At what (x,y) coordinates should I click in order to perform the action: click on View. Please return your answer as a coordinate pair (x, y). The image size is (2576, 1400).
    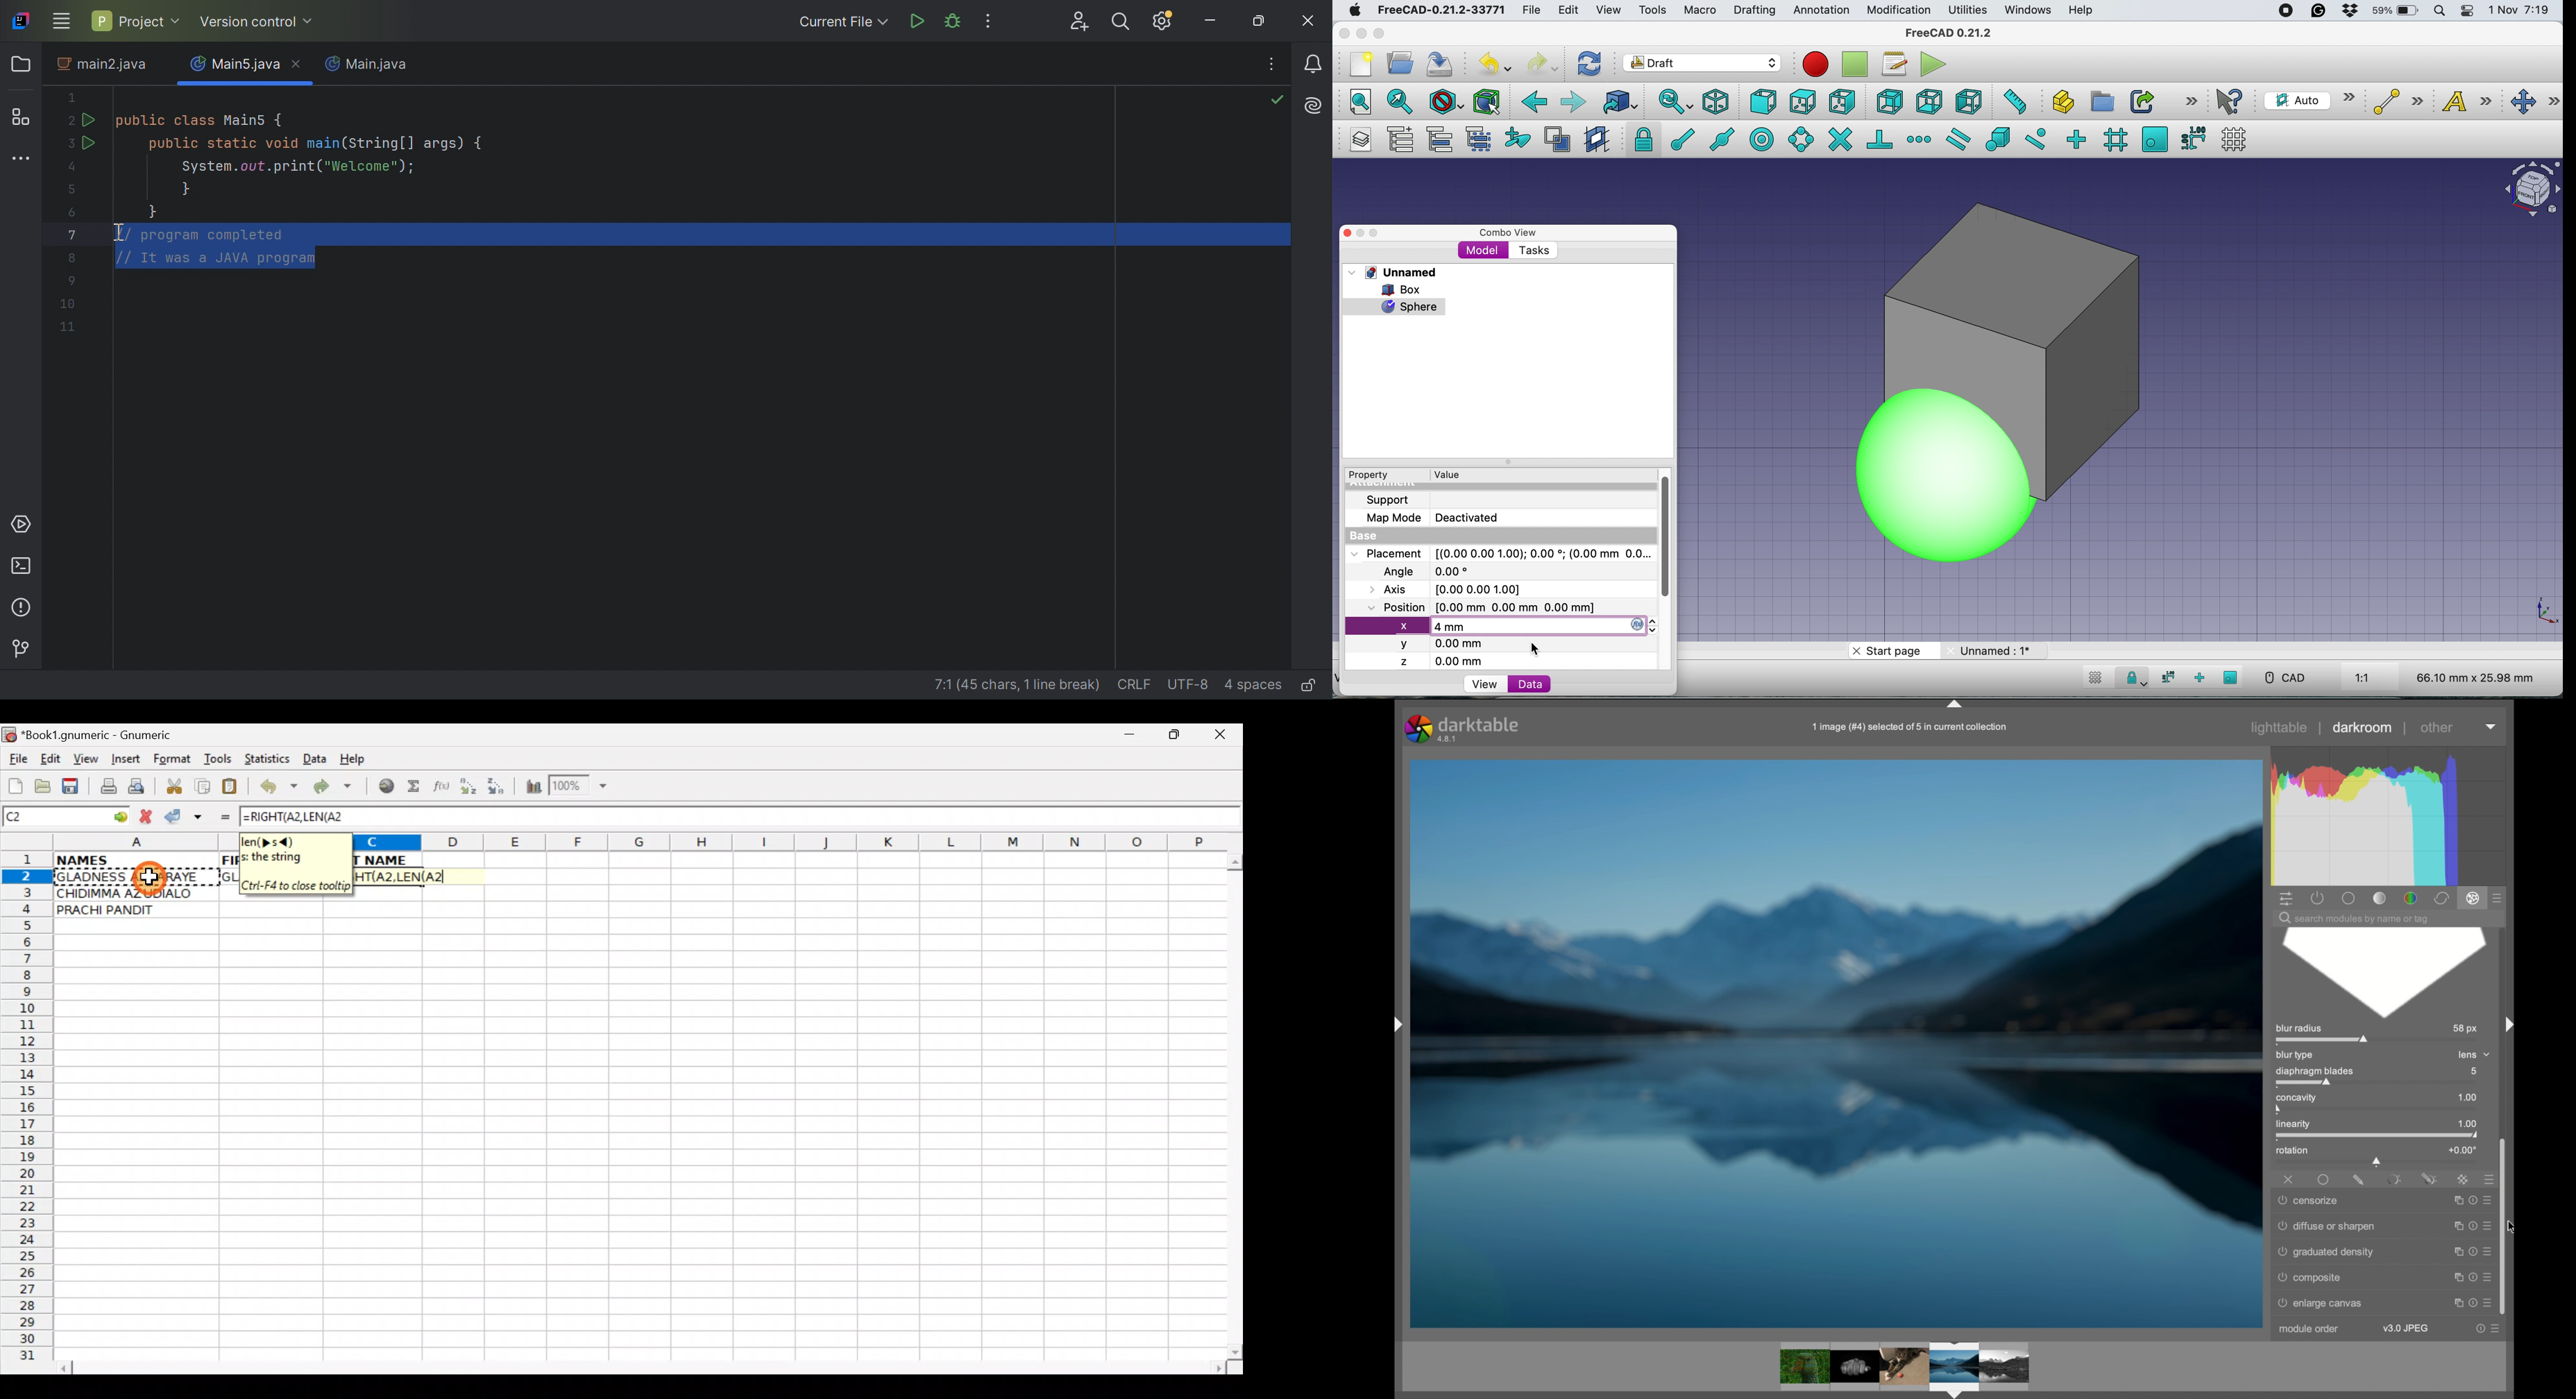
    Looking at the image, I should click on (82, 758).